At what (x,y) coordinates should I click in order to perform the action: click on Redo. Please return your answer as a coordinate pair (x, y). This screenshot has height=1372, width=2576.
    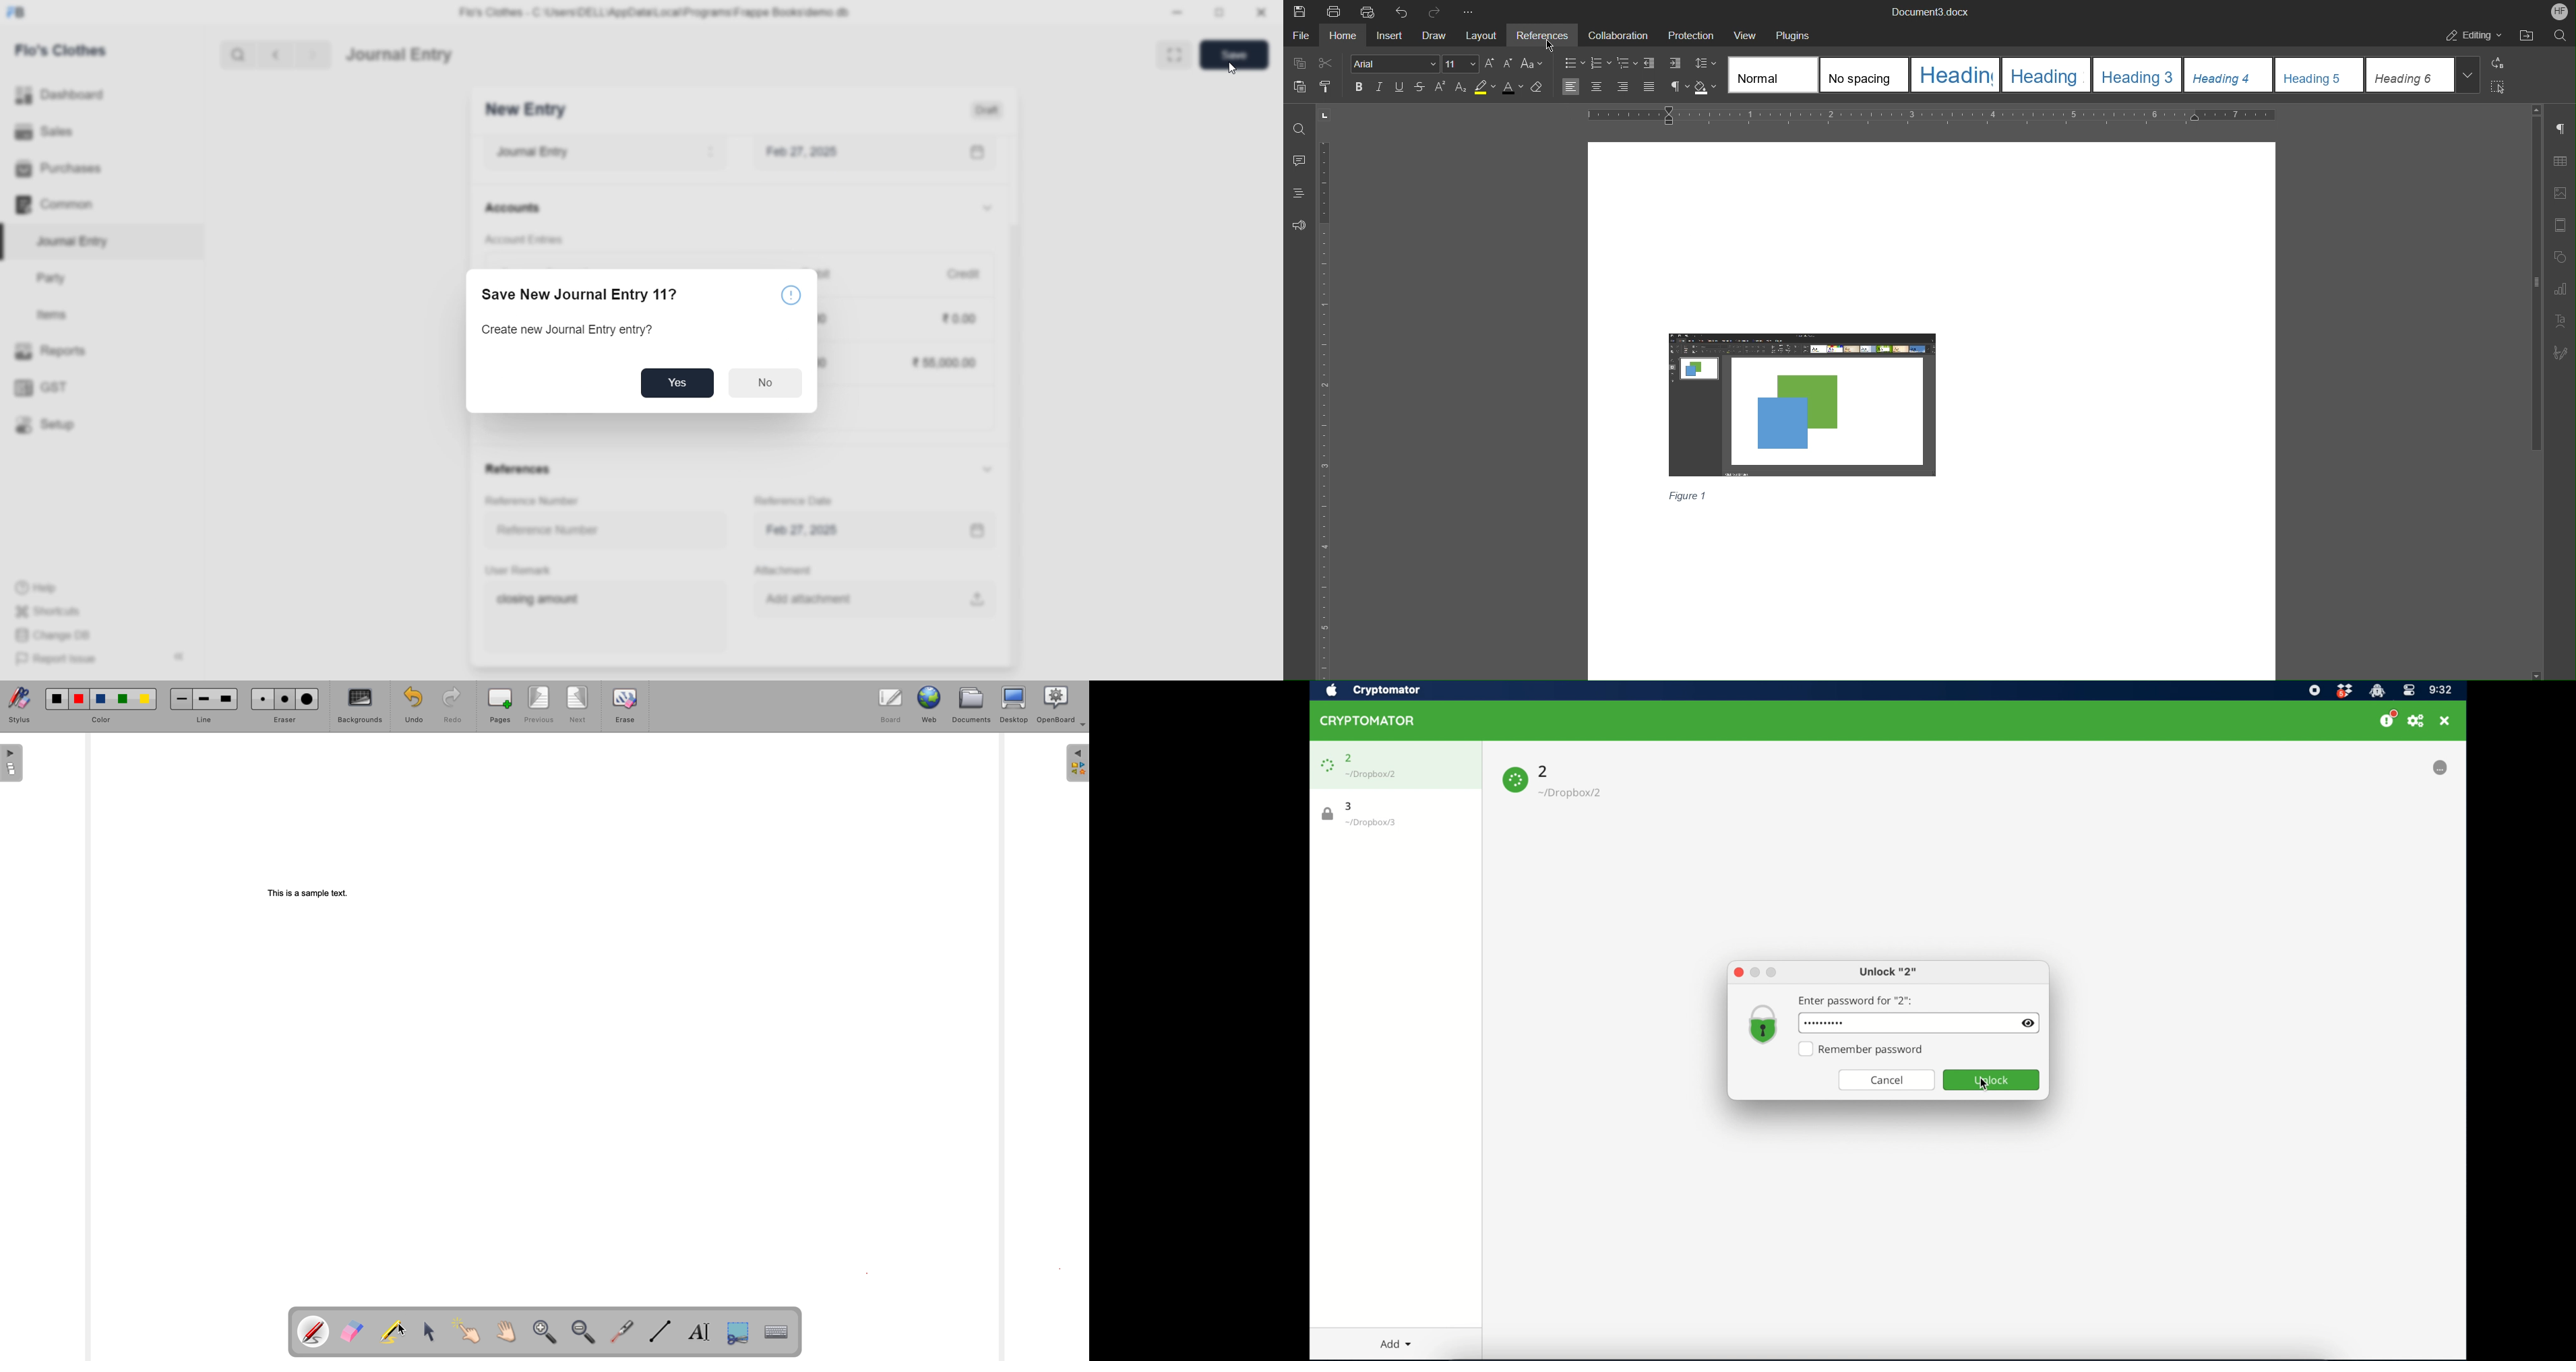
    Looking at the image, I should click on (1436, 10).